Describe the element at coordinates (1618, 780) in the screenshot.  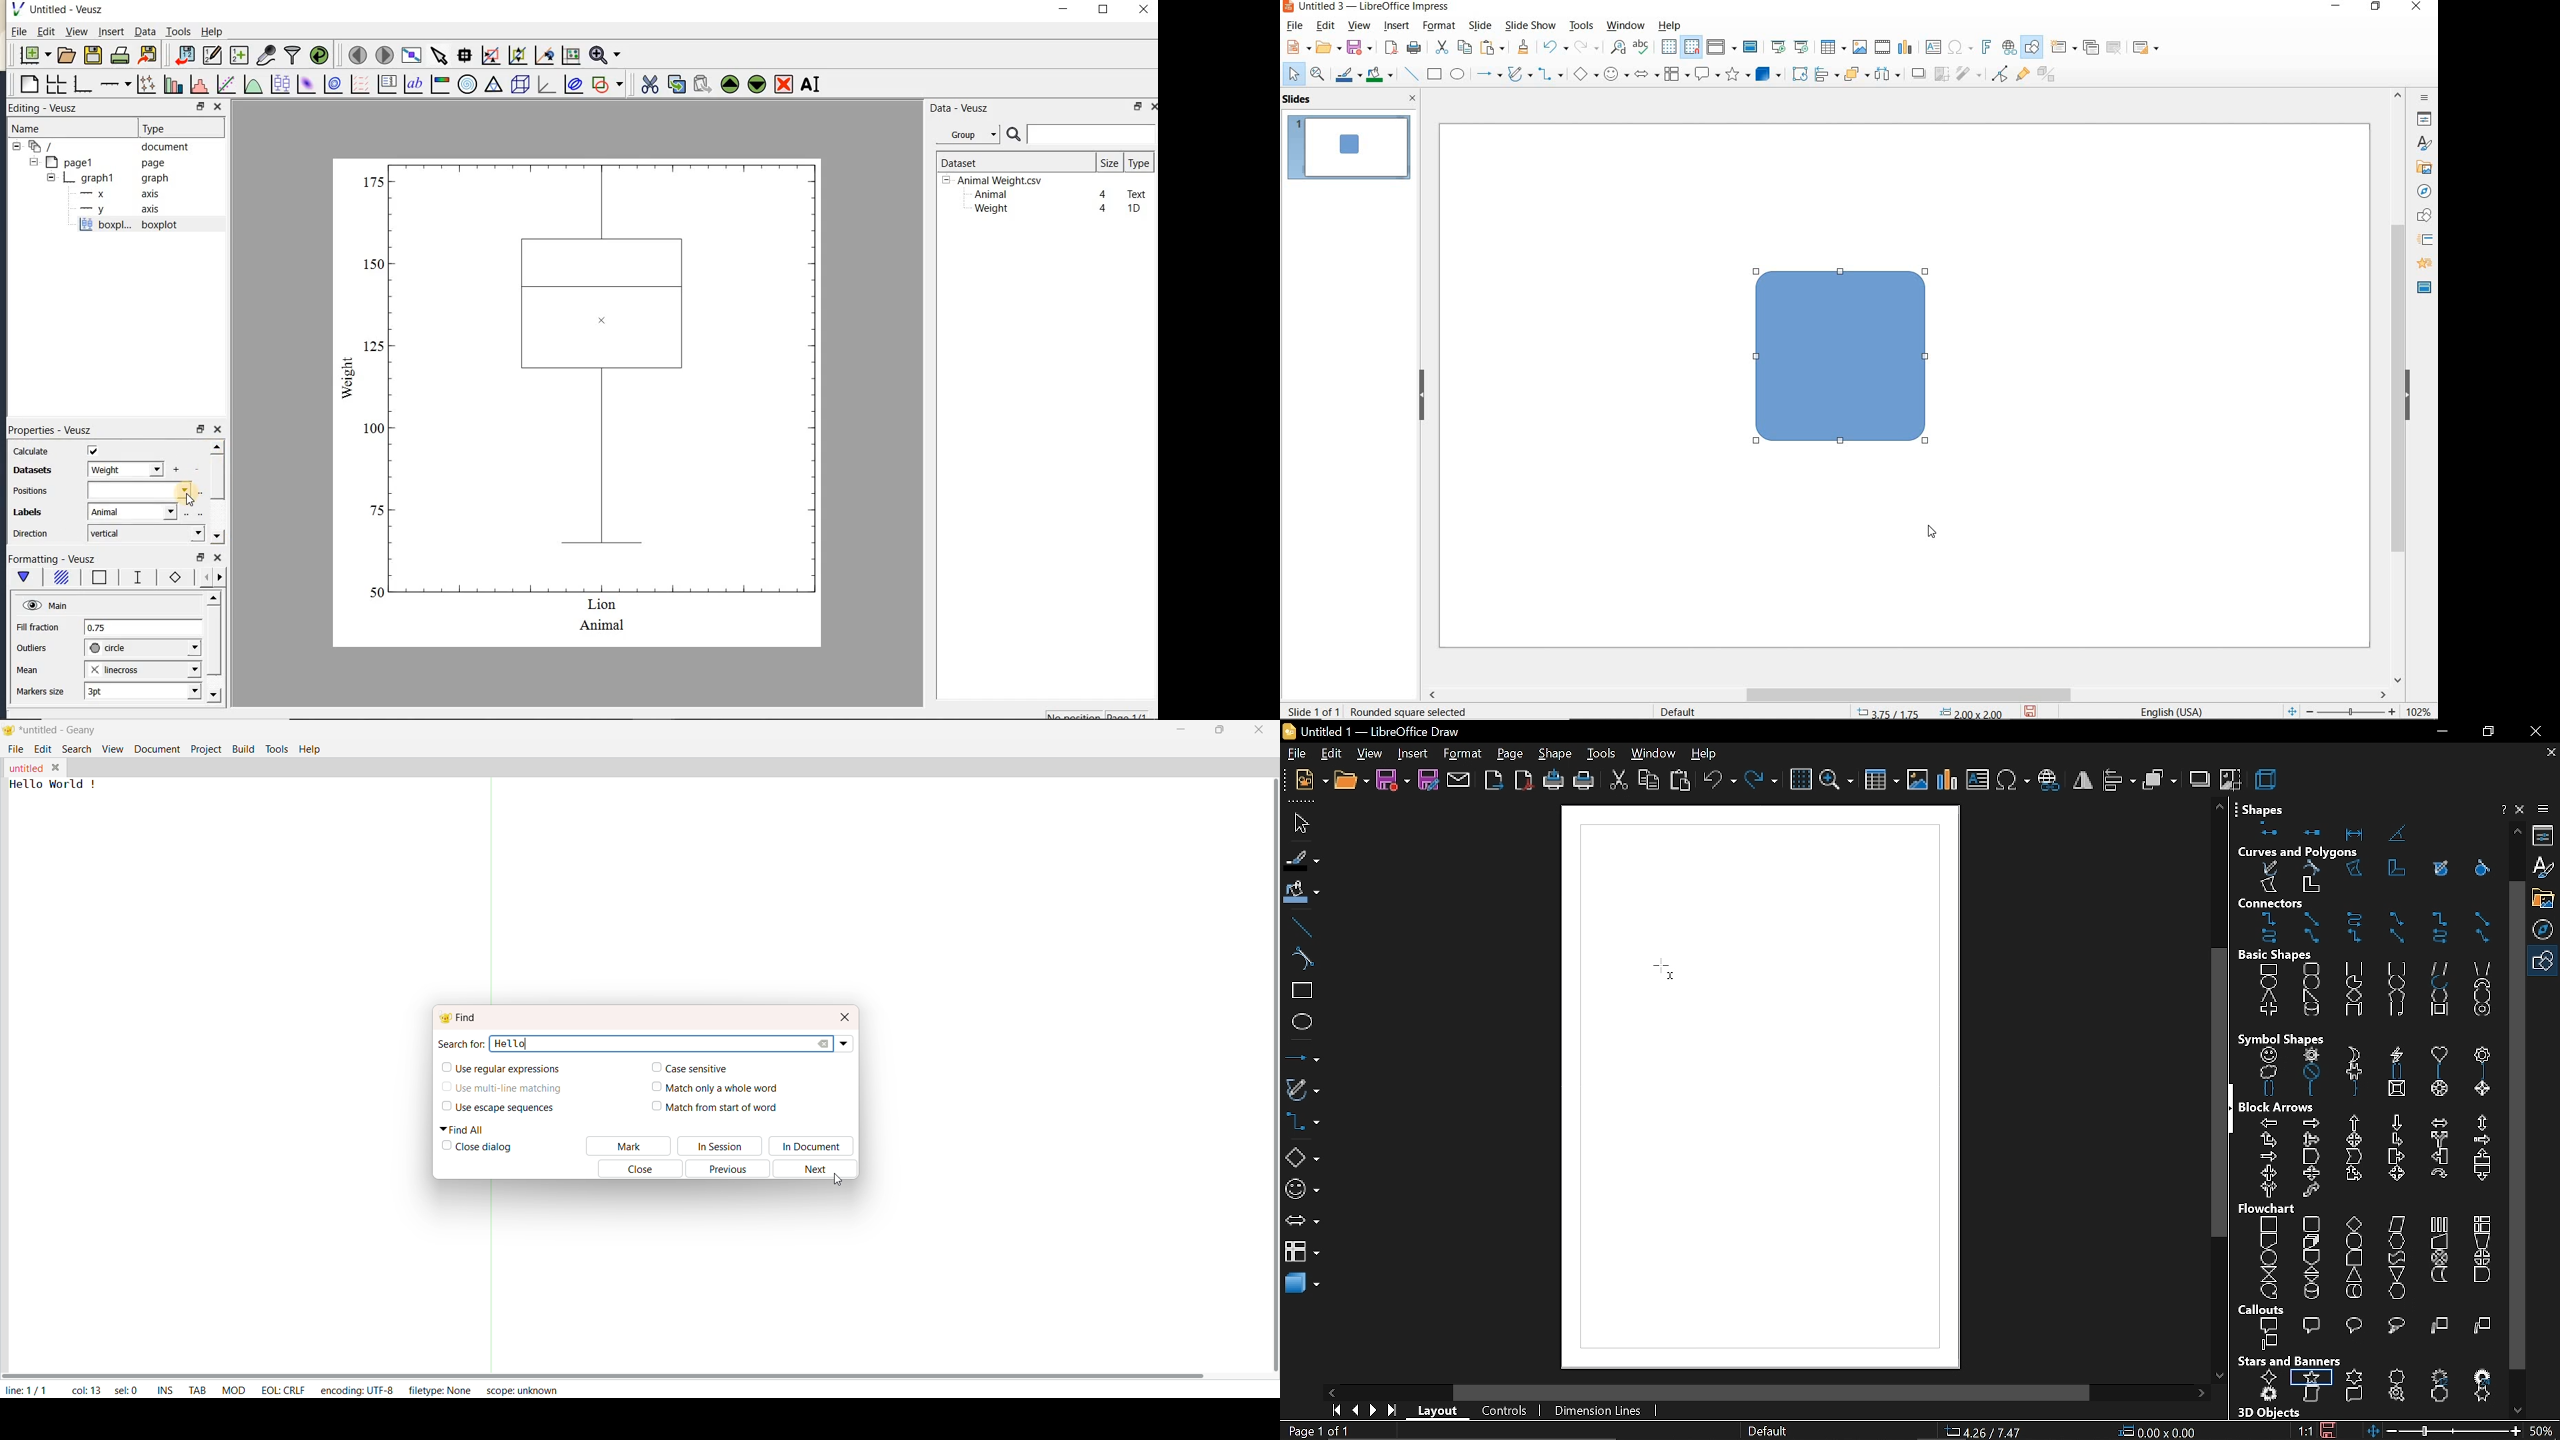
I see `cut ` at that location.